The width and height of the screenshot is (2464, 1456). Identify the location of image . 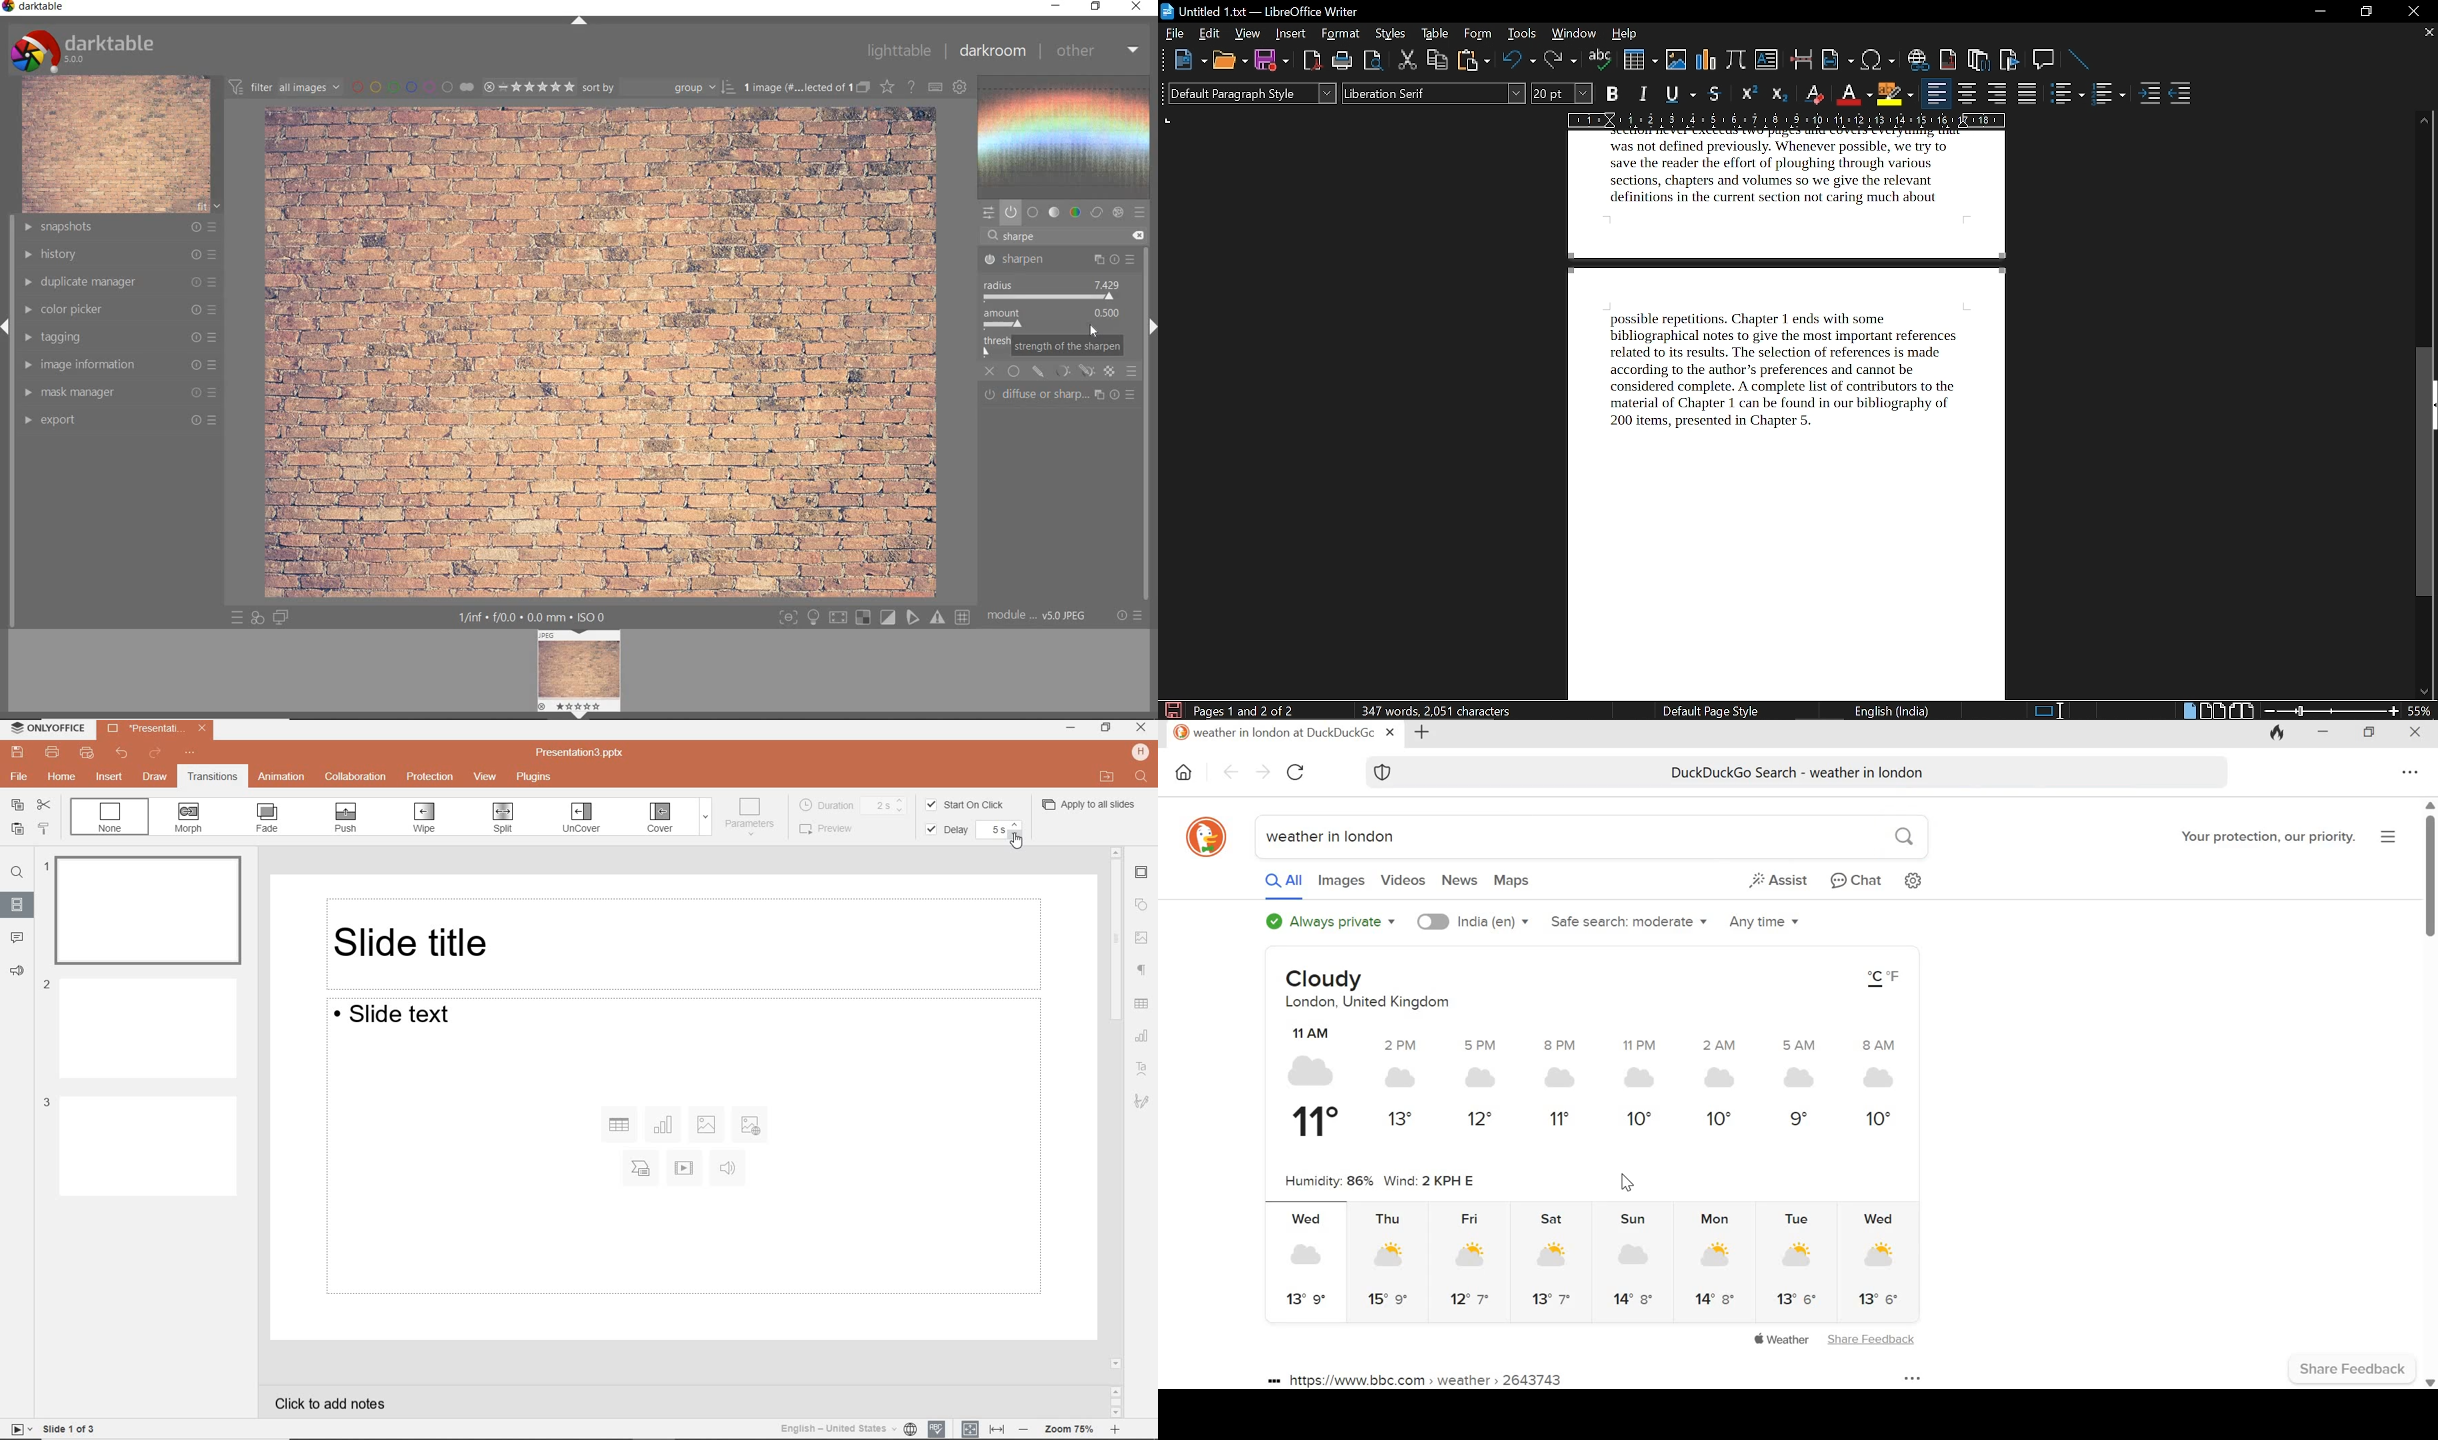
(116, 145).